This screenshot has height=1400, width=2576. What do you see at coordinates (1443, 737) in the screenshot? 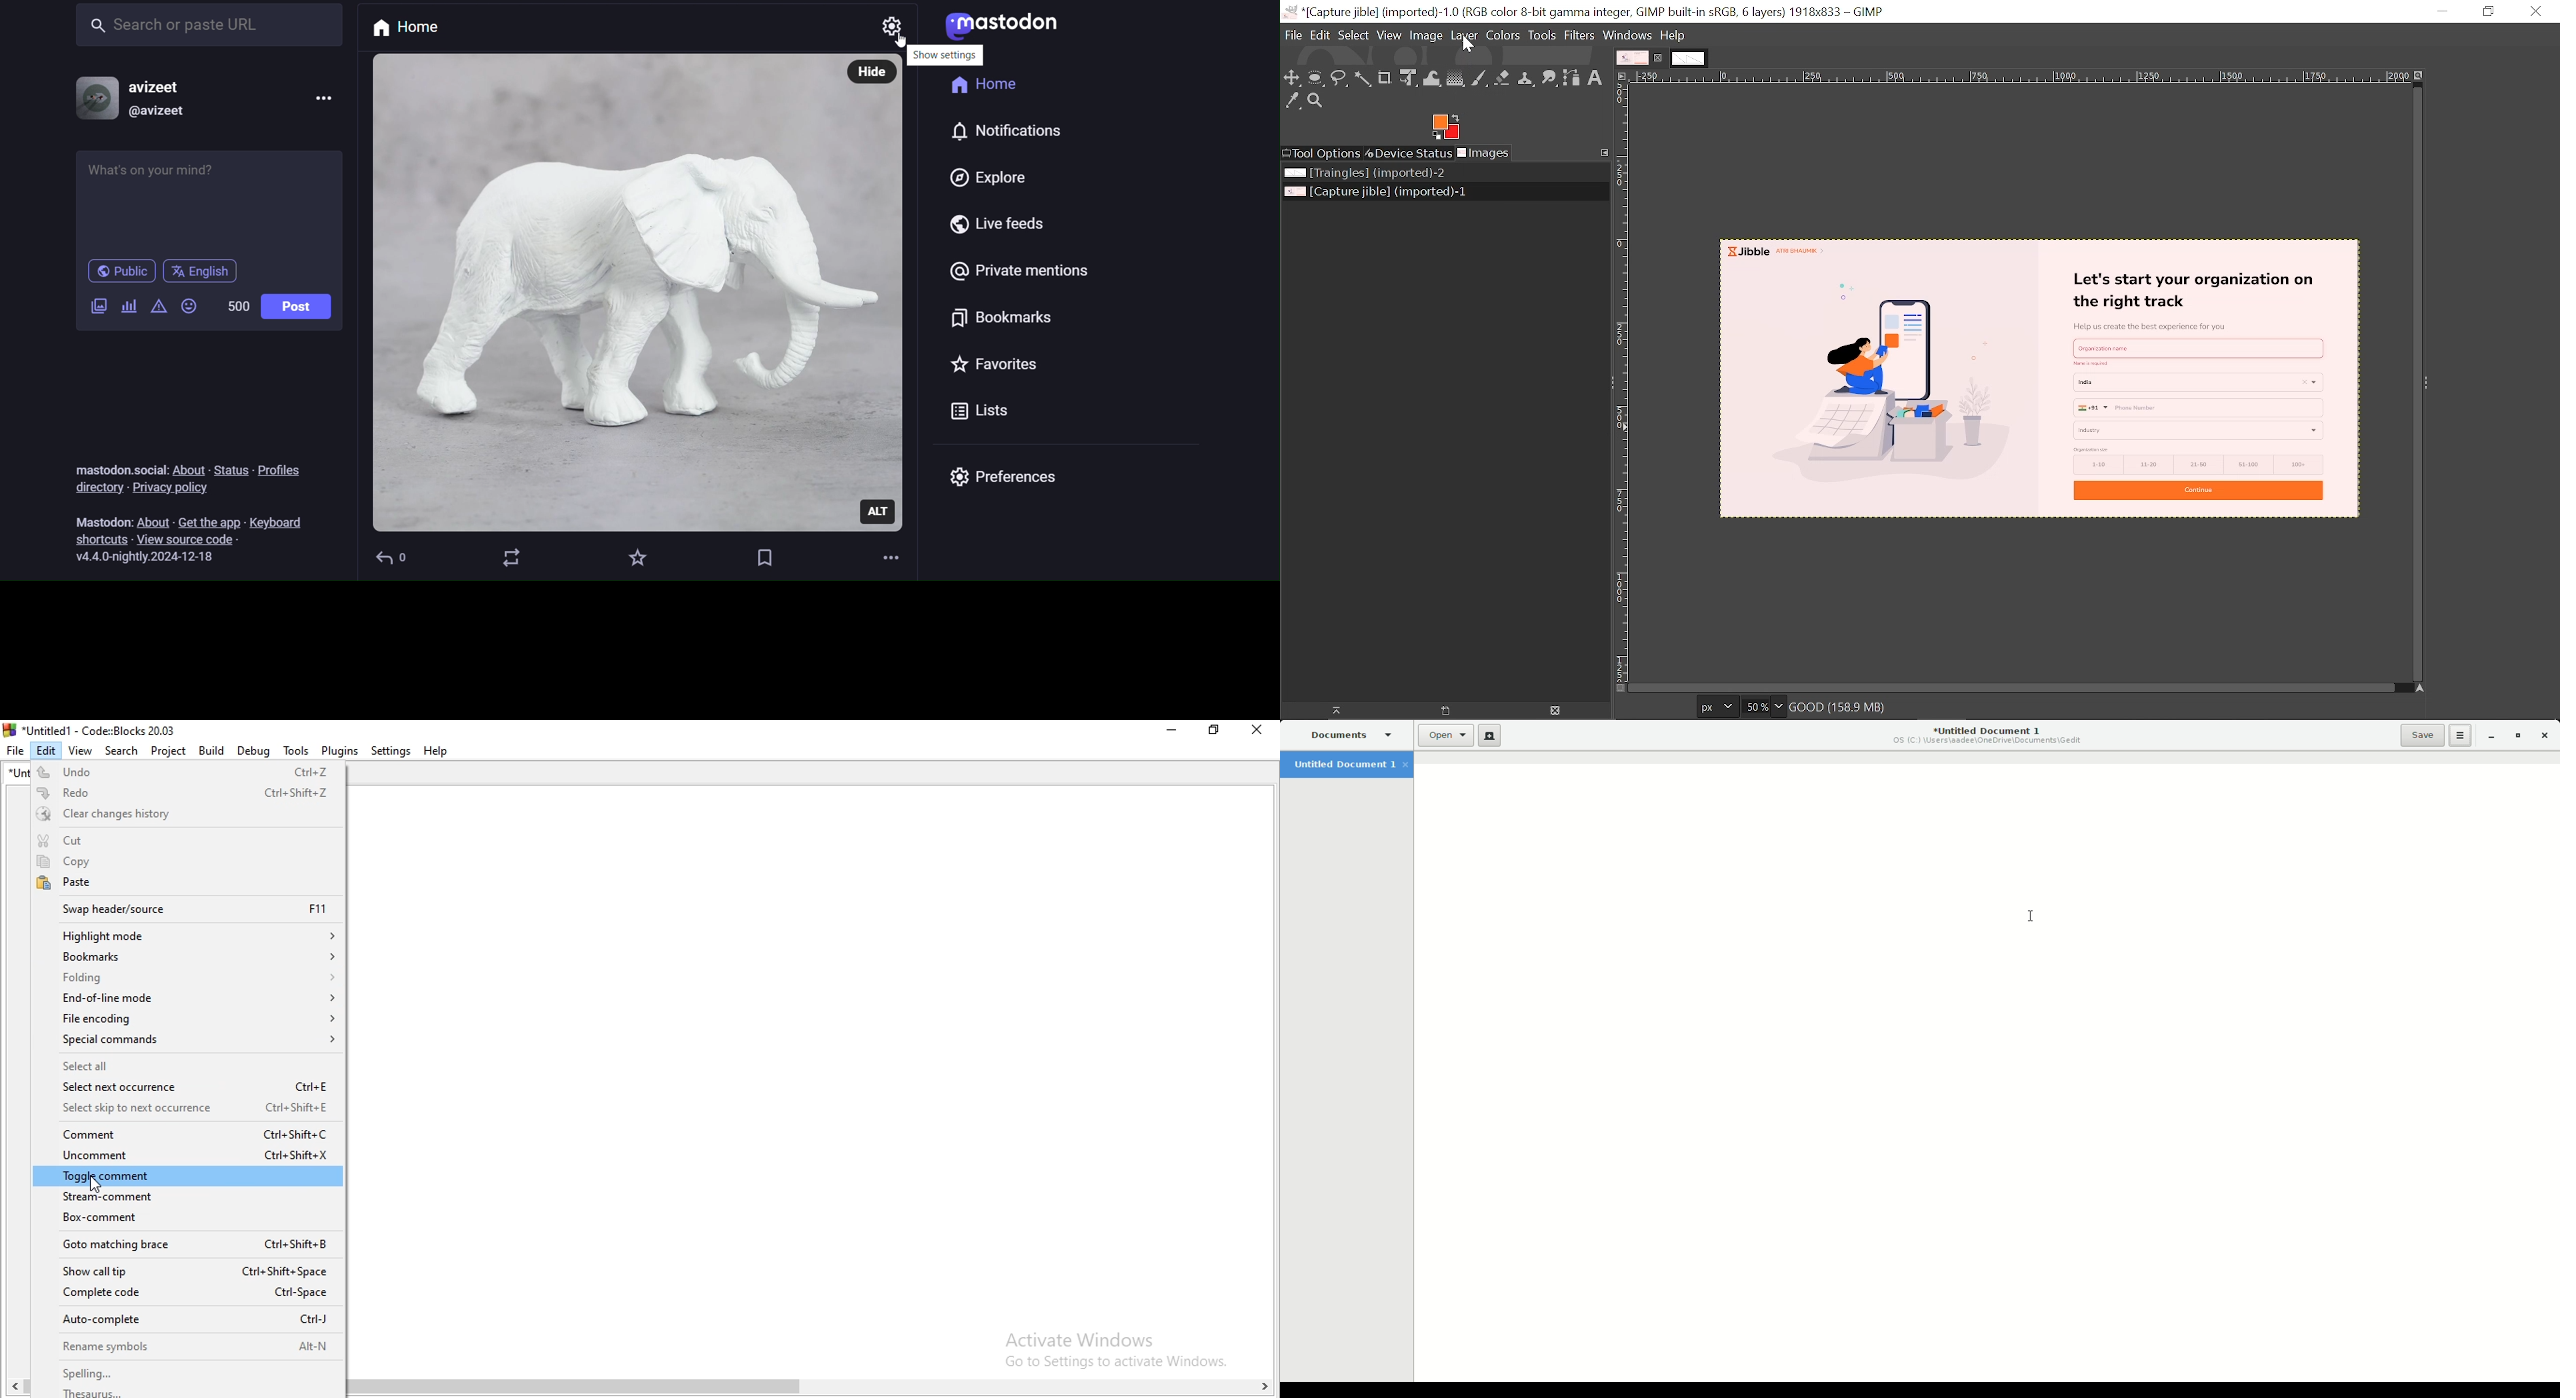
I see `Open` at bounding box center [1443, 737].